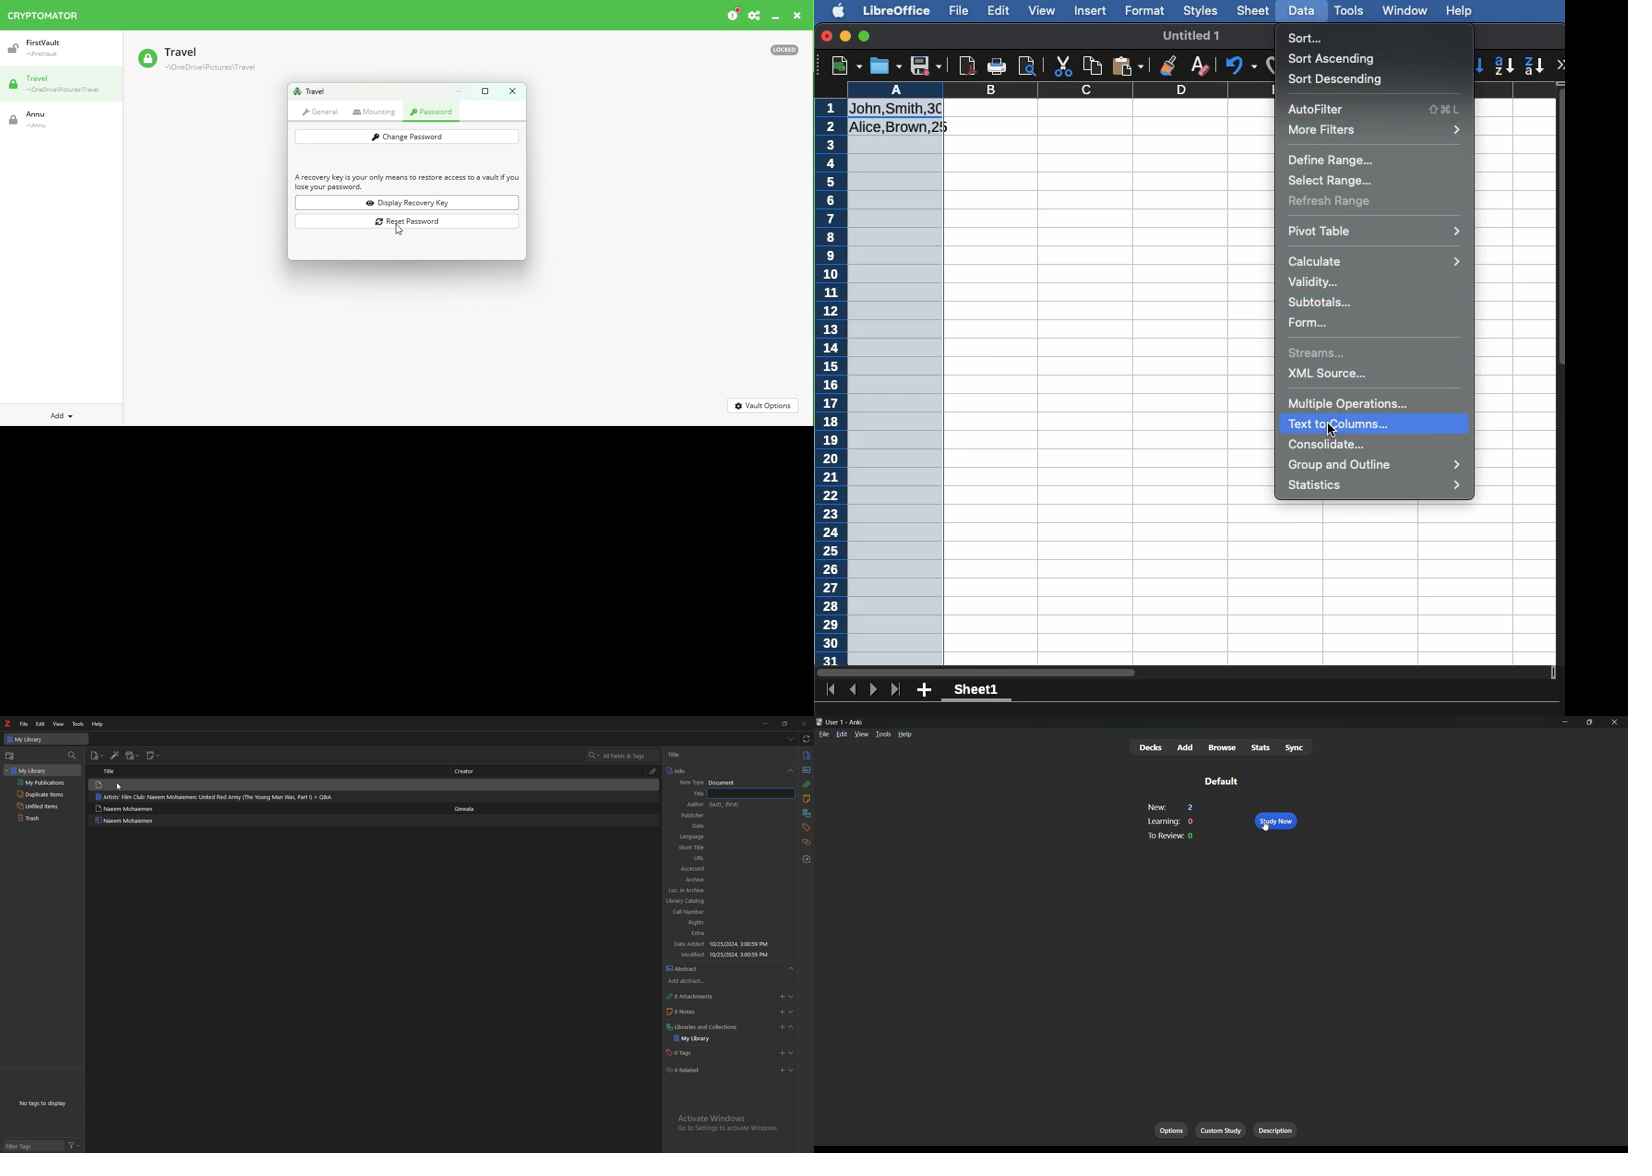 The image size is (1652, 1176). What do you see at coordinates (1254, 10) in the screenshot?
I see `Sheet` at bounding box center [1254, 10].